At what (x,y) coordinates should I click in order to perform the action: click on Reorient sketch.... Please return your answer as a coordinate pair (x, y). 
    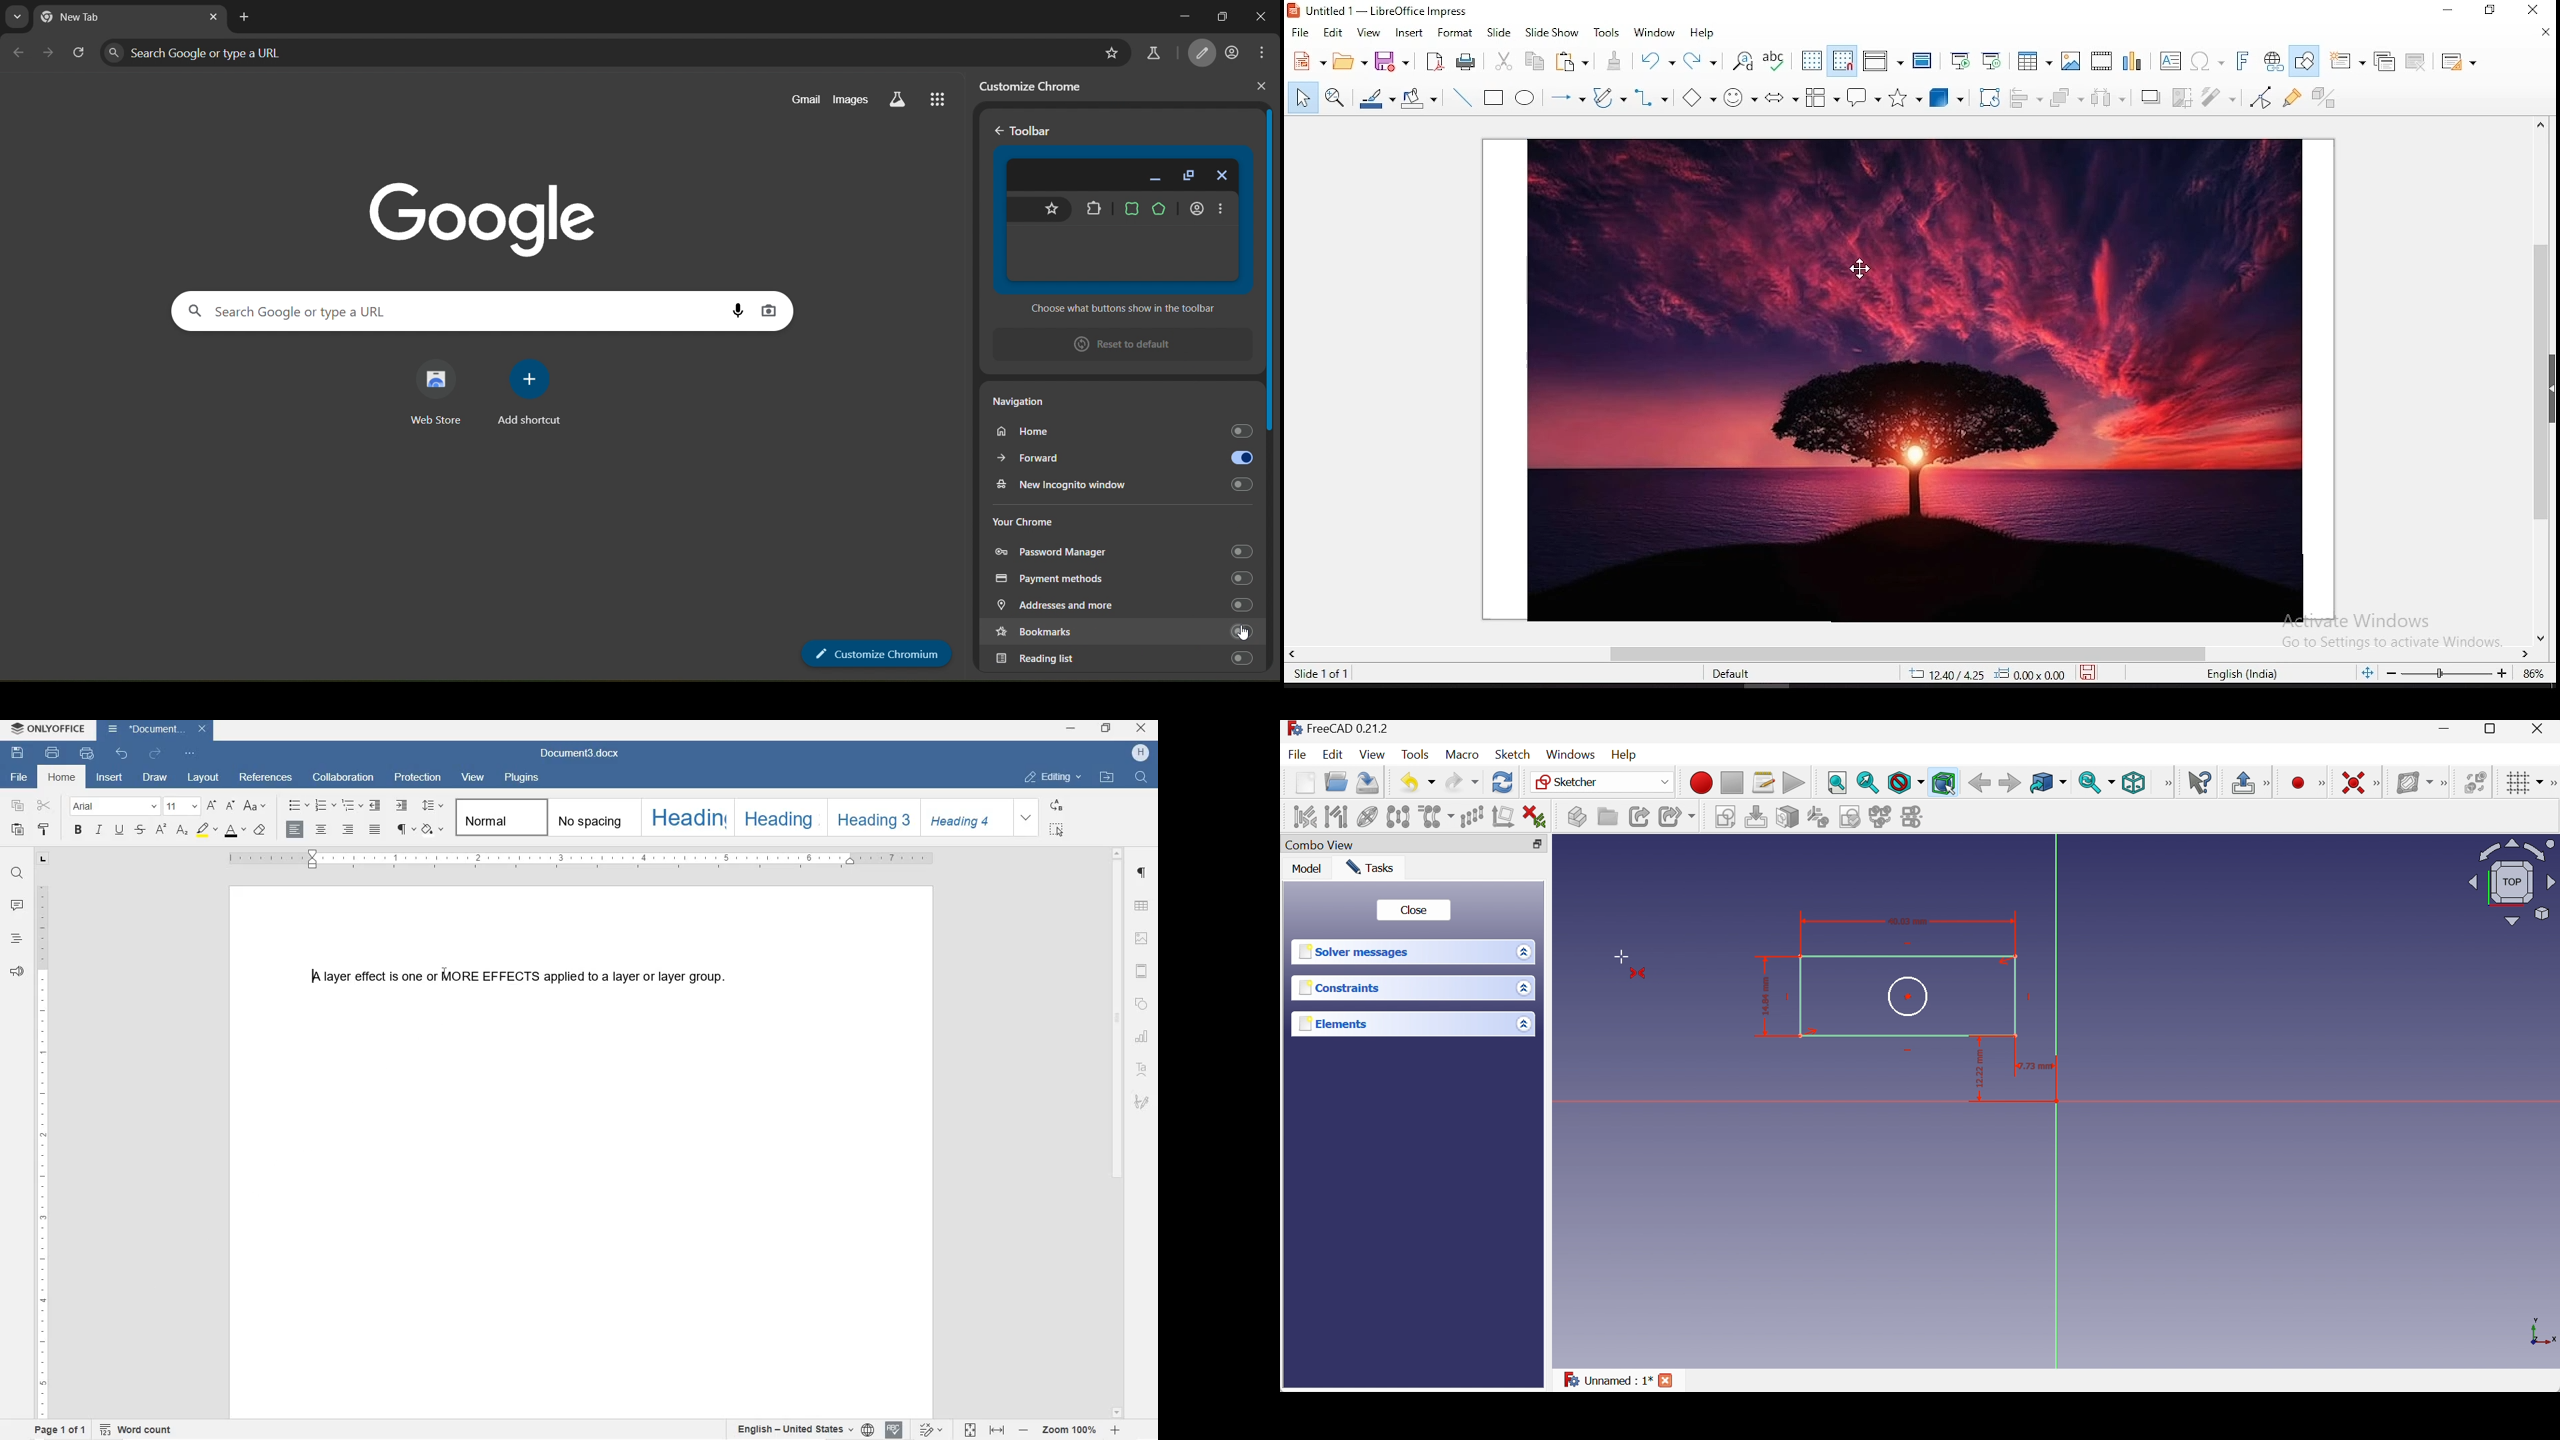
    Looking at the image, I should click on (1819, 817).